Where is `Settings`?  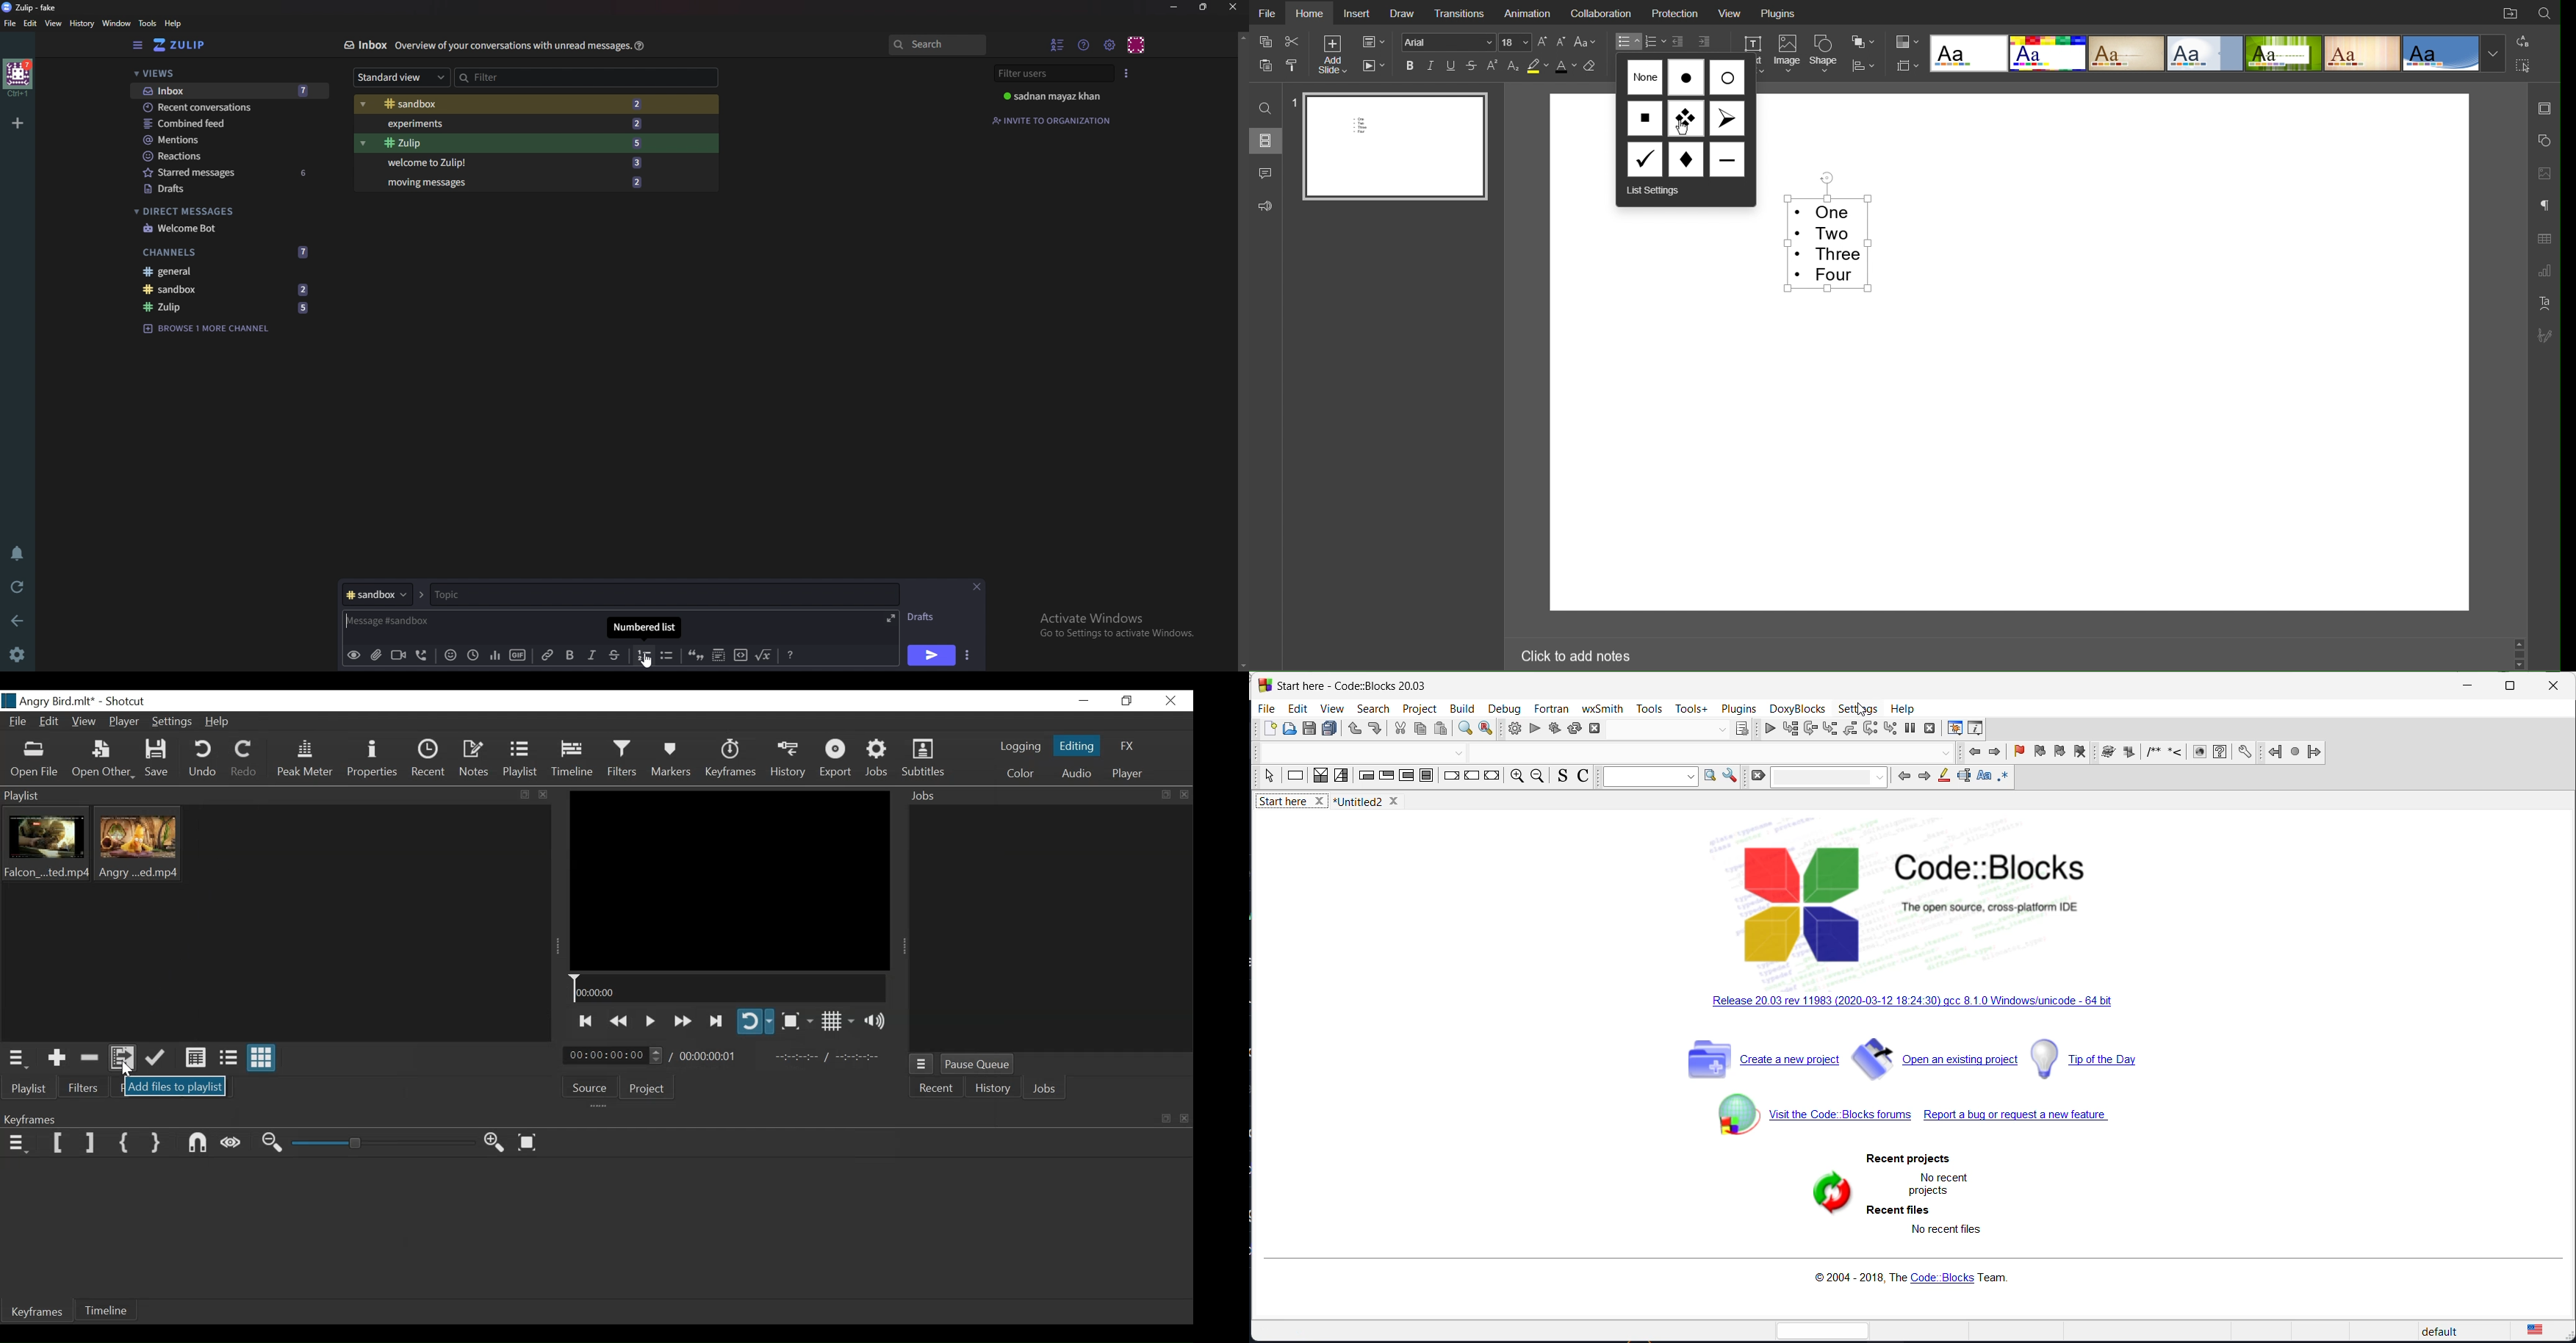
Settings is located at coordinates (20, 654).